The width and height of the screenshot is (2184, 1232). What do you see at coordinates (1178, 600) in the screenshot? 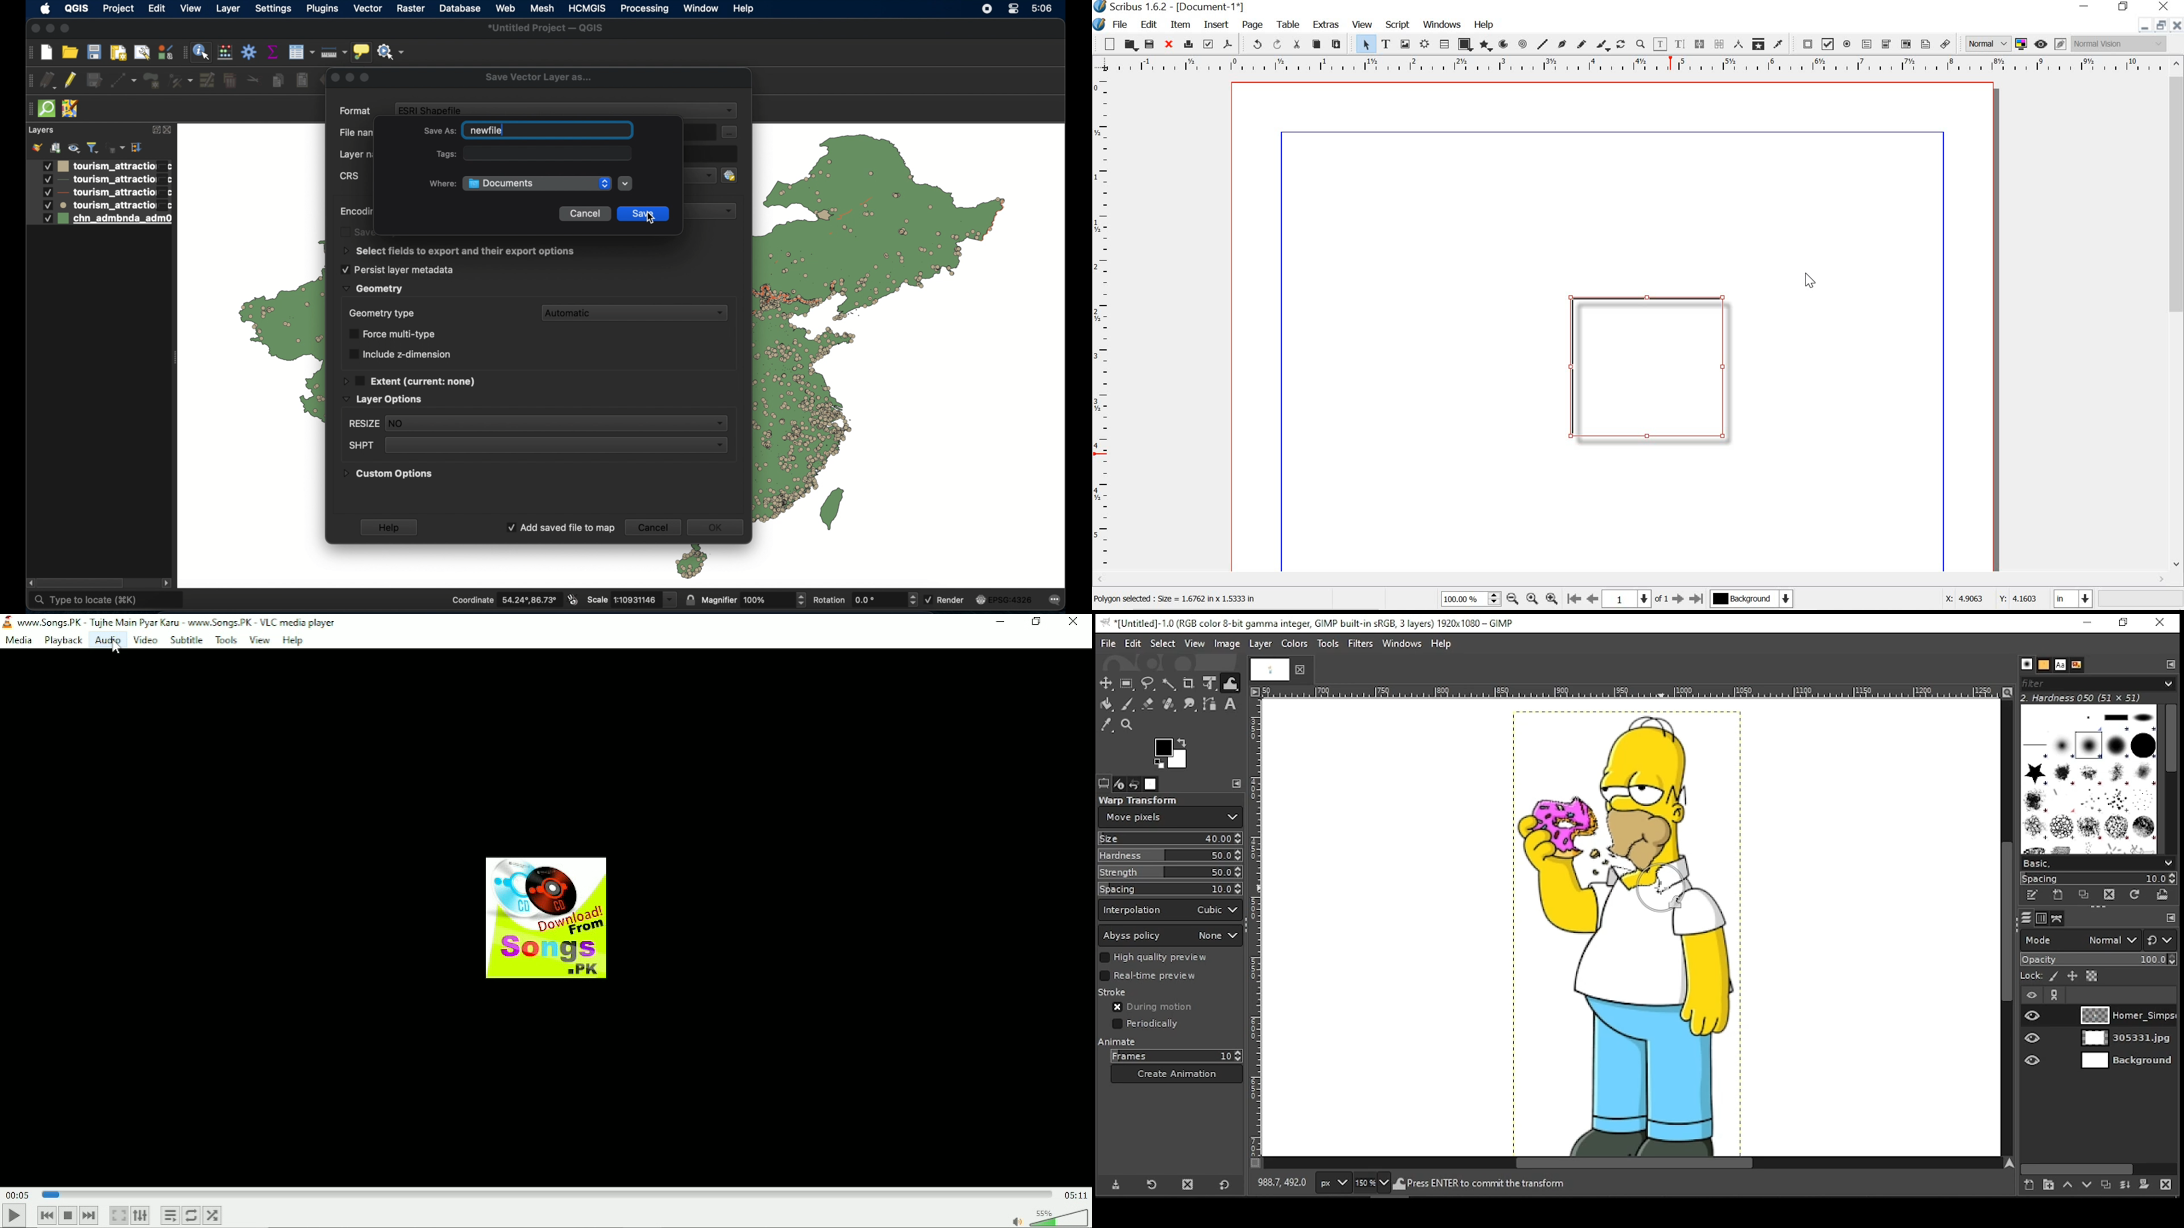
I see `Polygon selected : Size = 1.6762 in x 1.5333 in` at bounding box center [1178, 600].